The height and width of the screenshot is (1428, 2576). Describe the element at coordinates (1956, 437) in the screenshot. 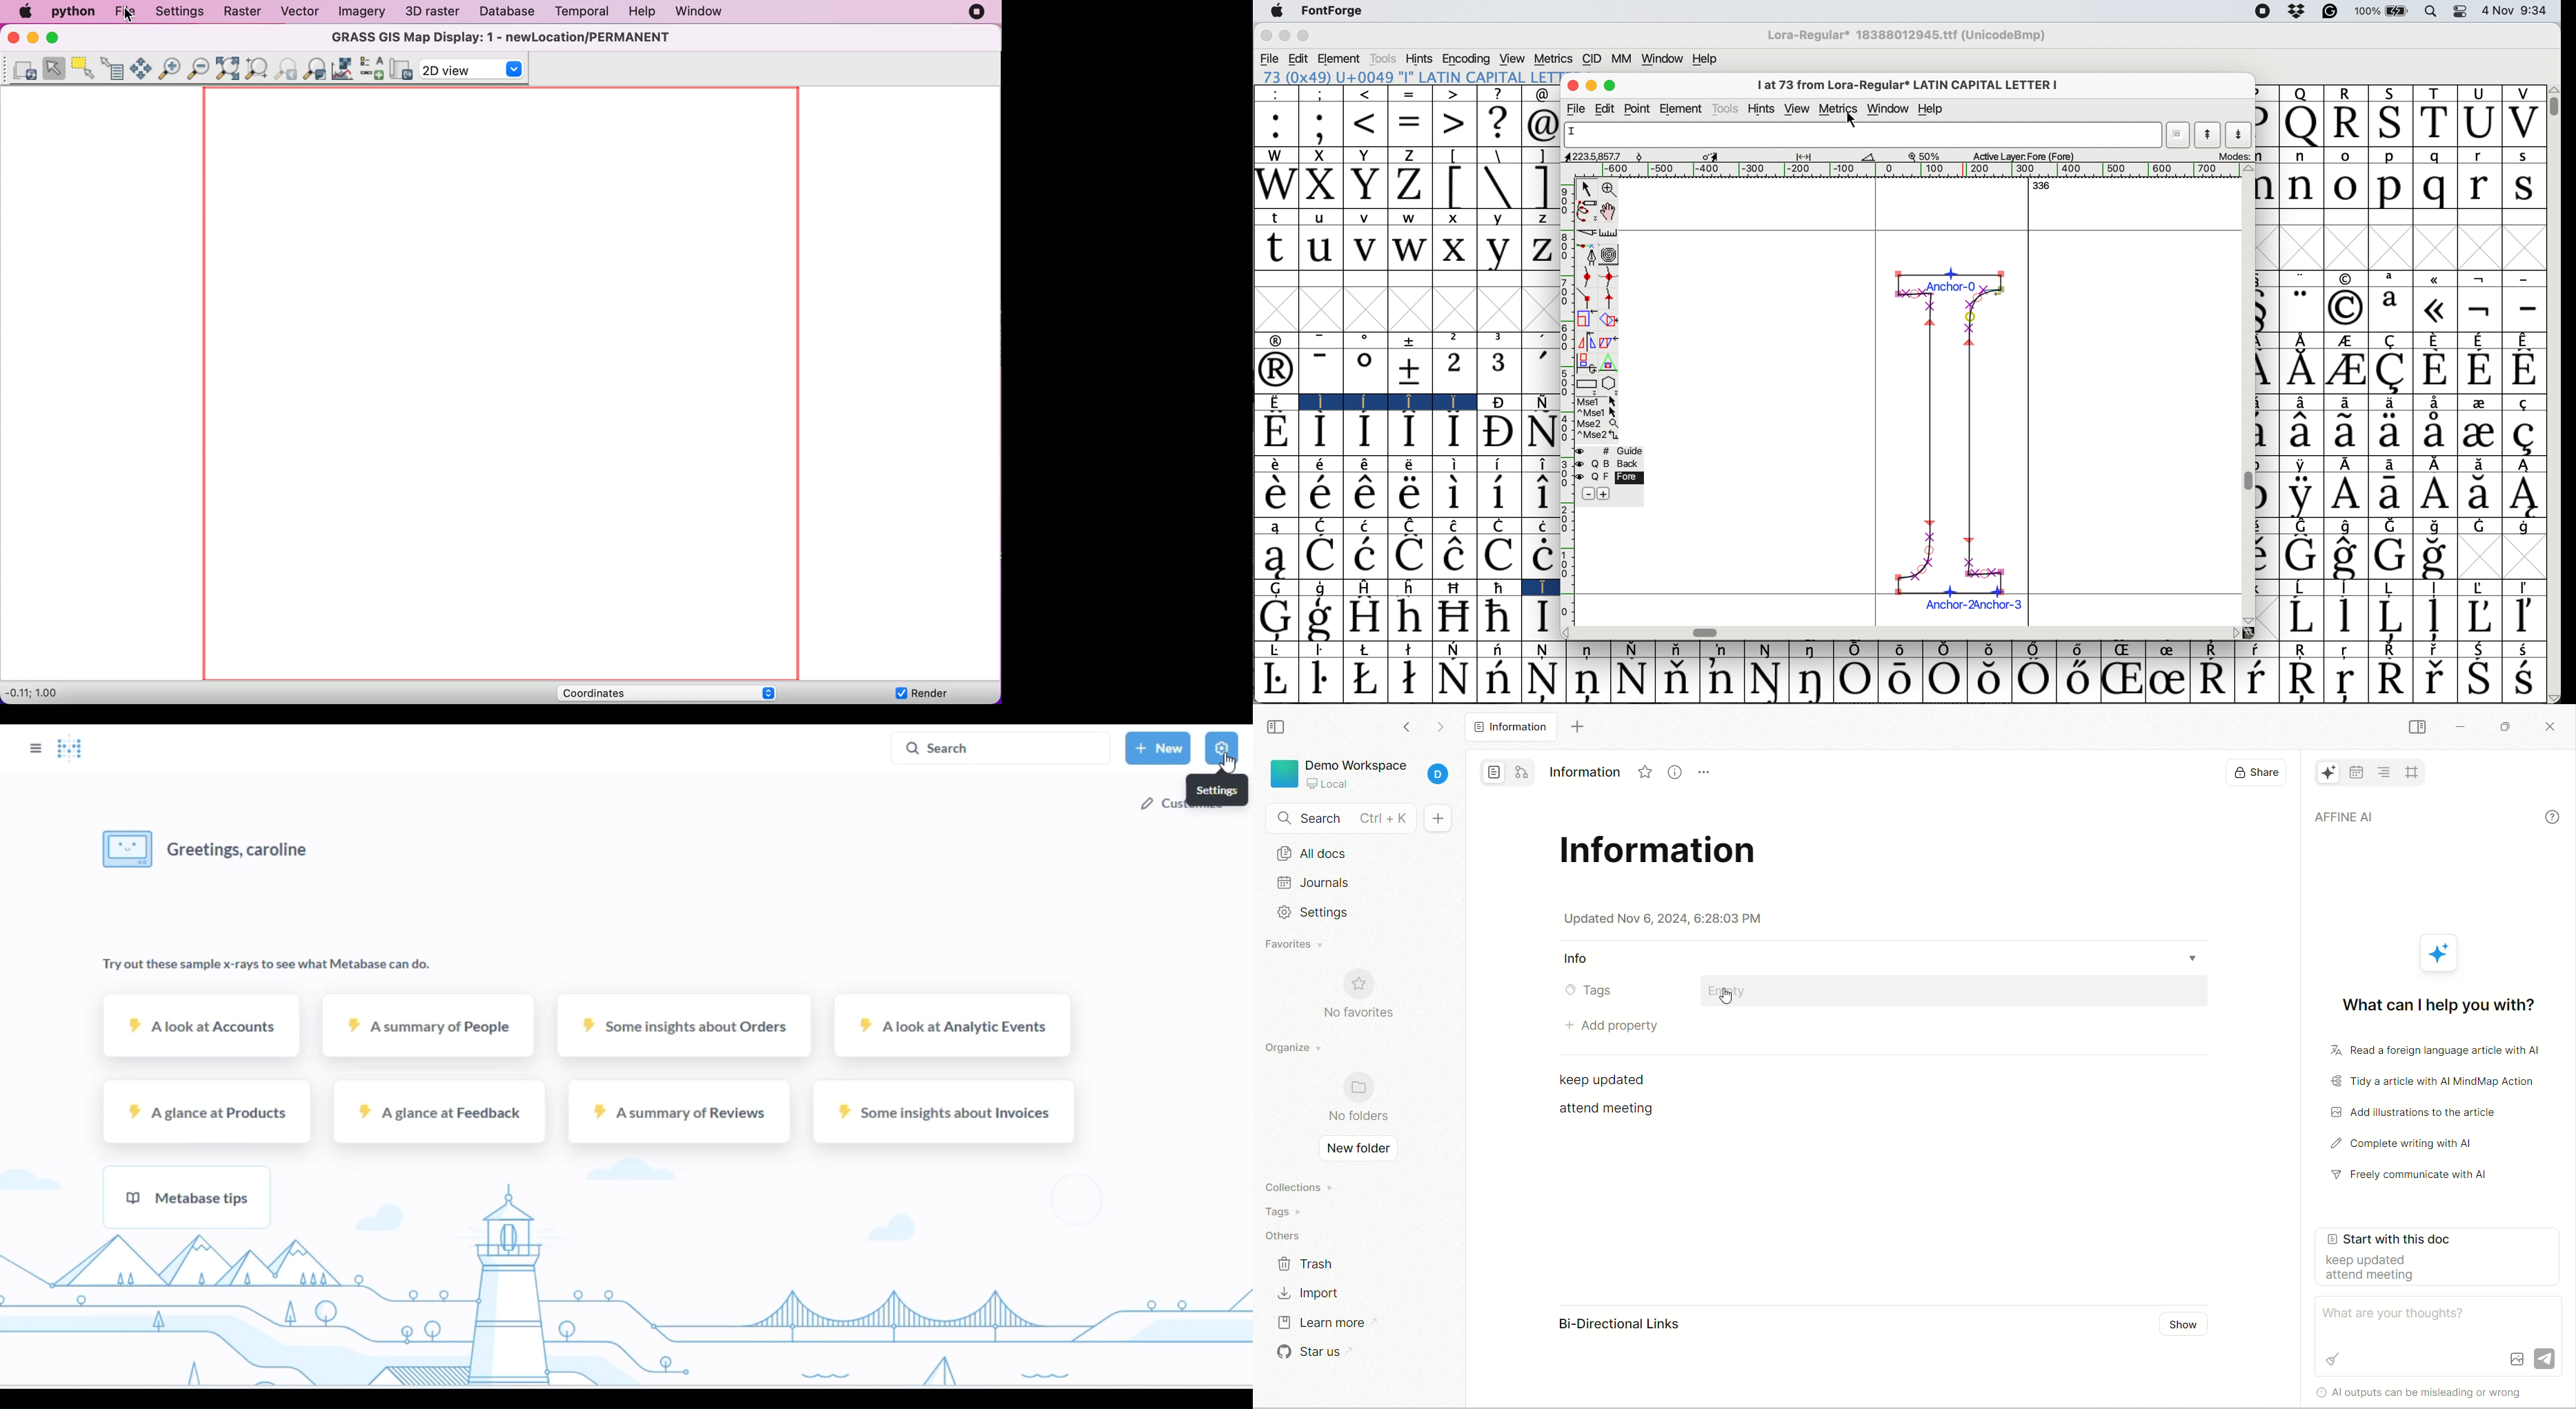

I see `chosen glyph` at that location.